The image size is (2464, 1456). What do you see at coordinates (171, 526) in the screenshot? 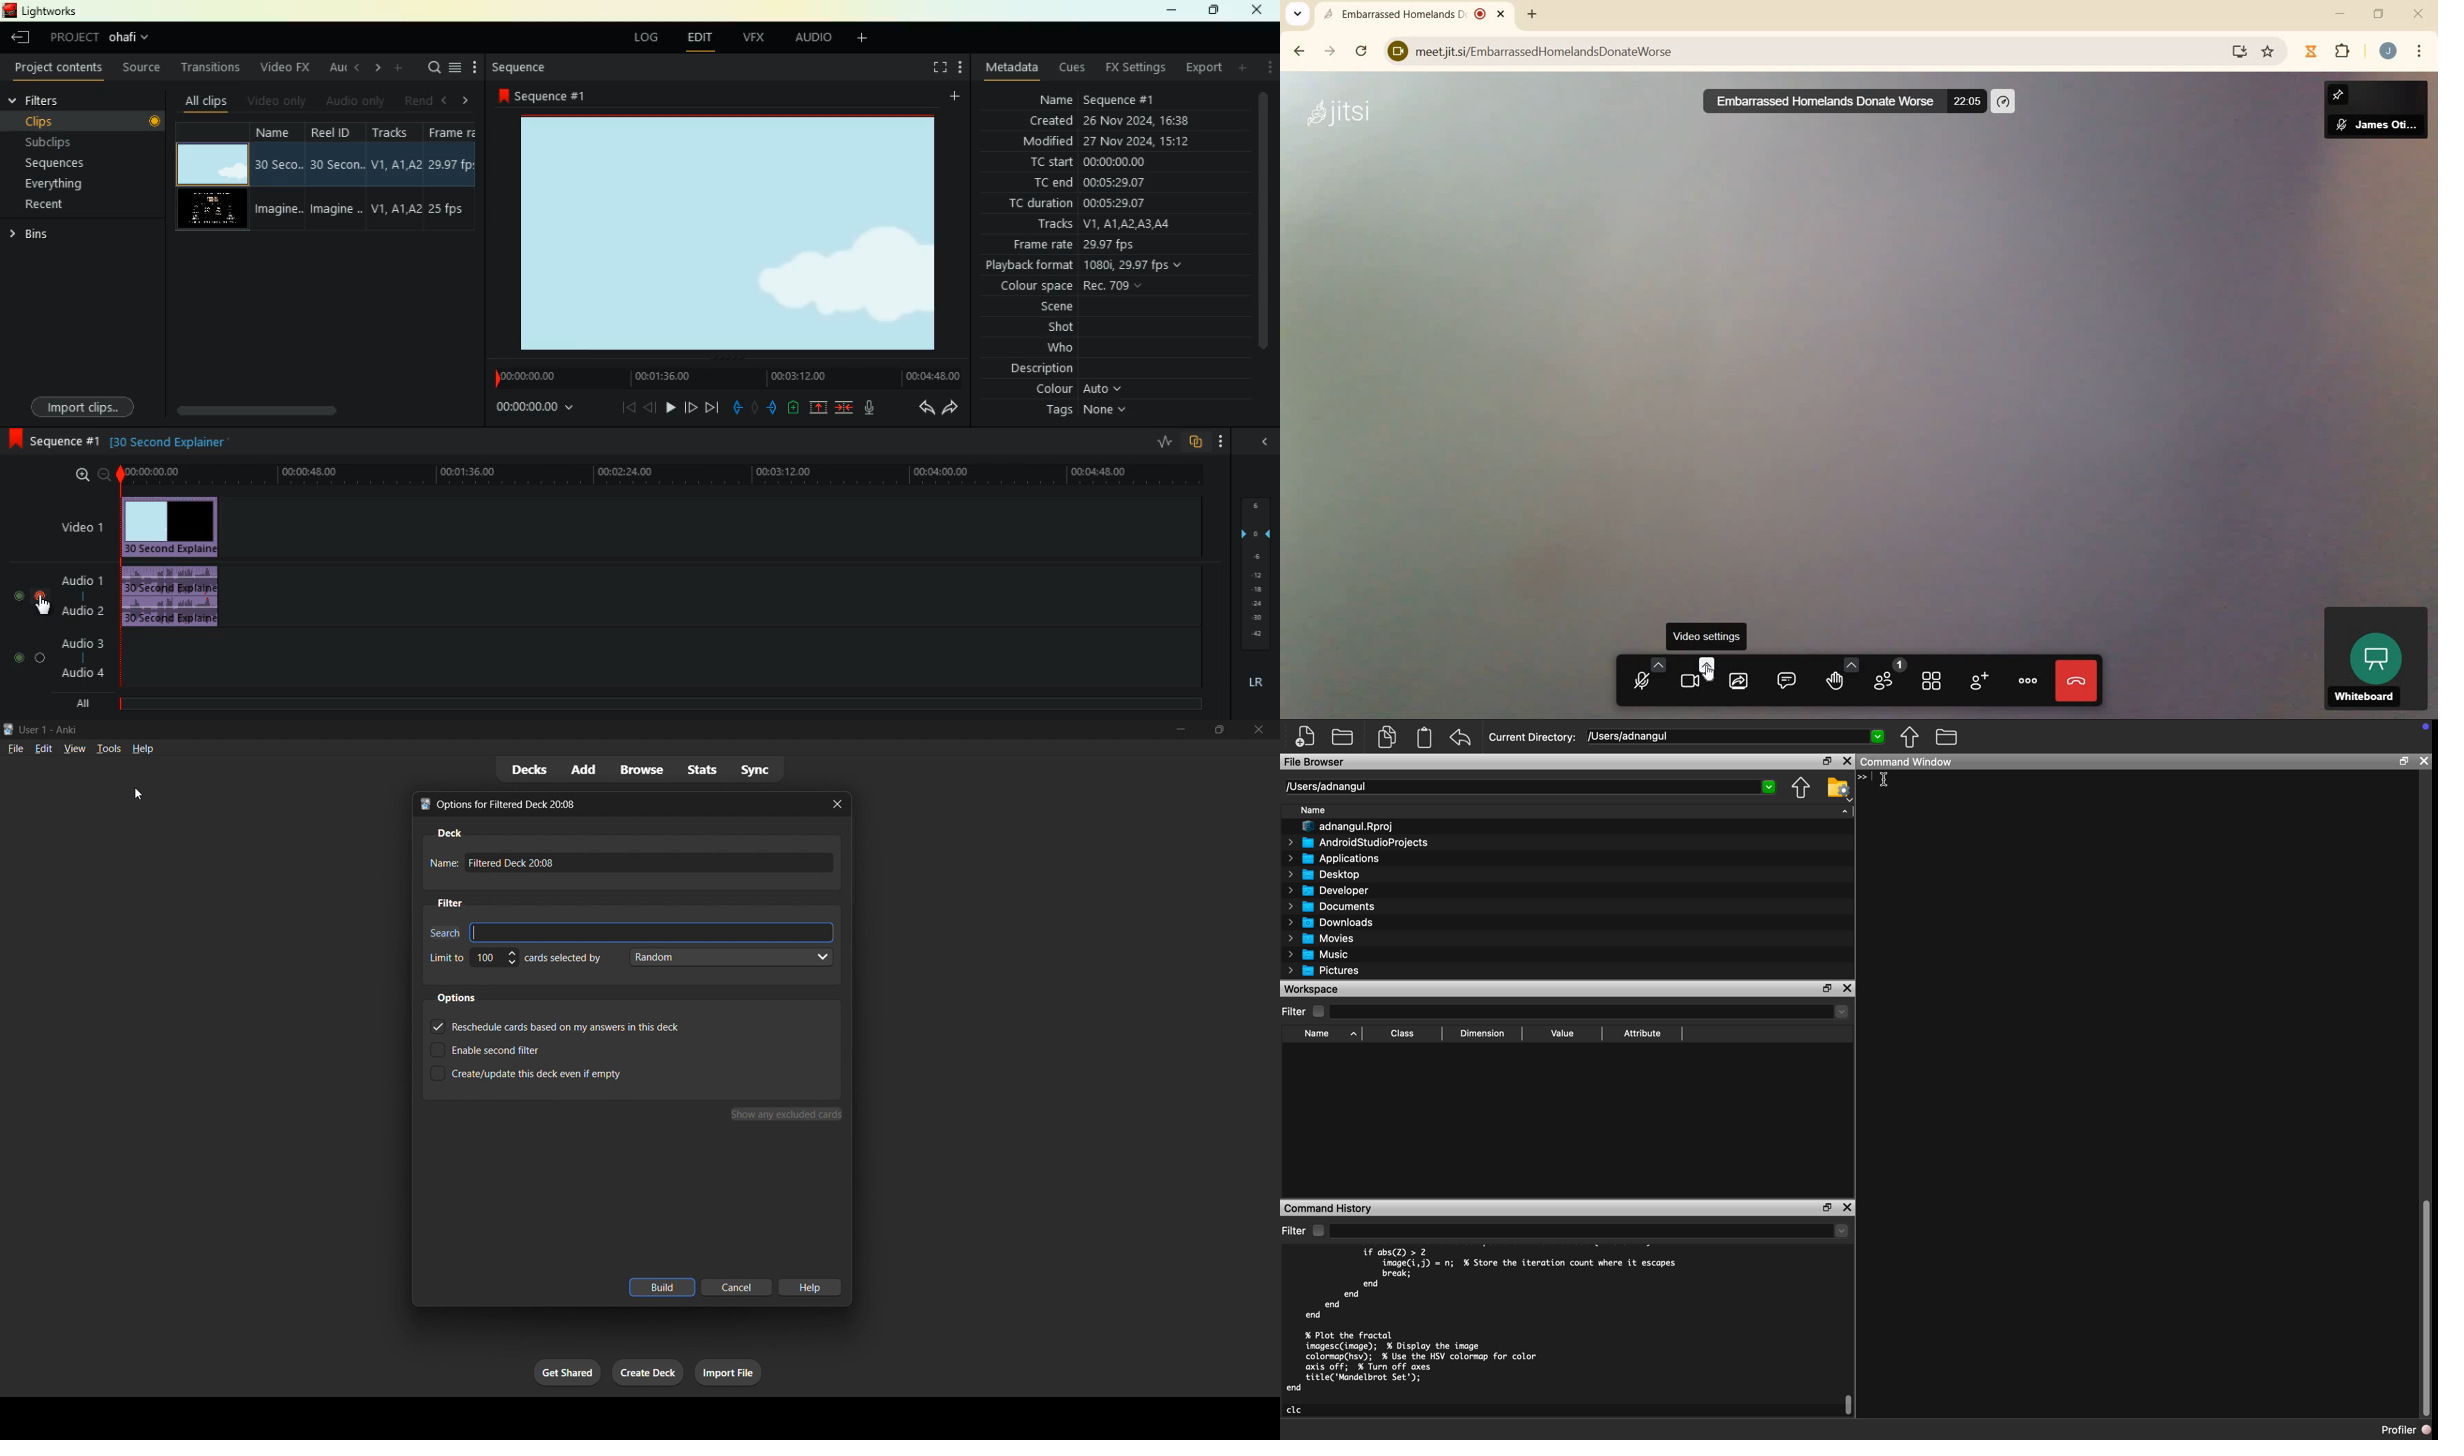
I see `video clip added to timeline` at bounding box center [171, 526].